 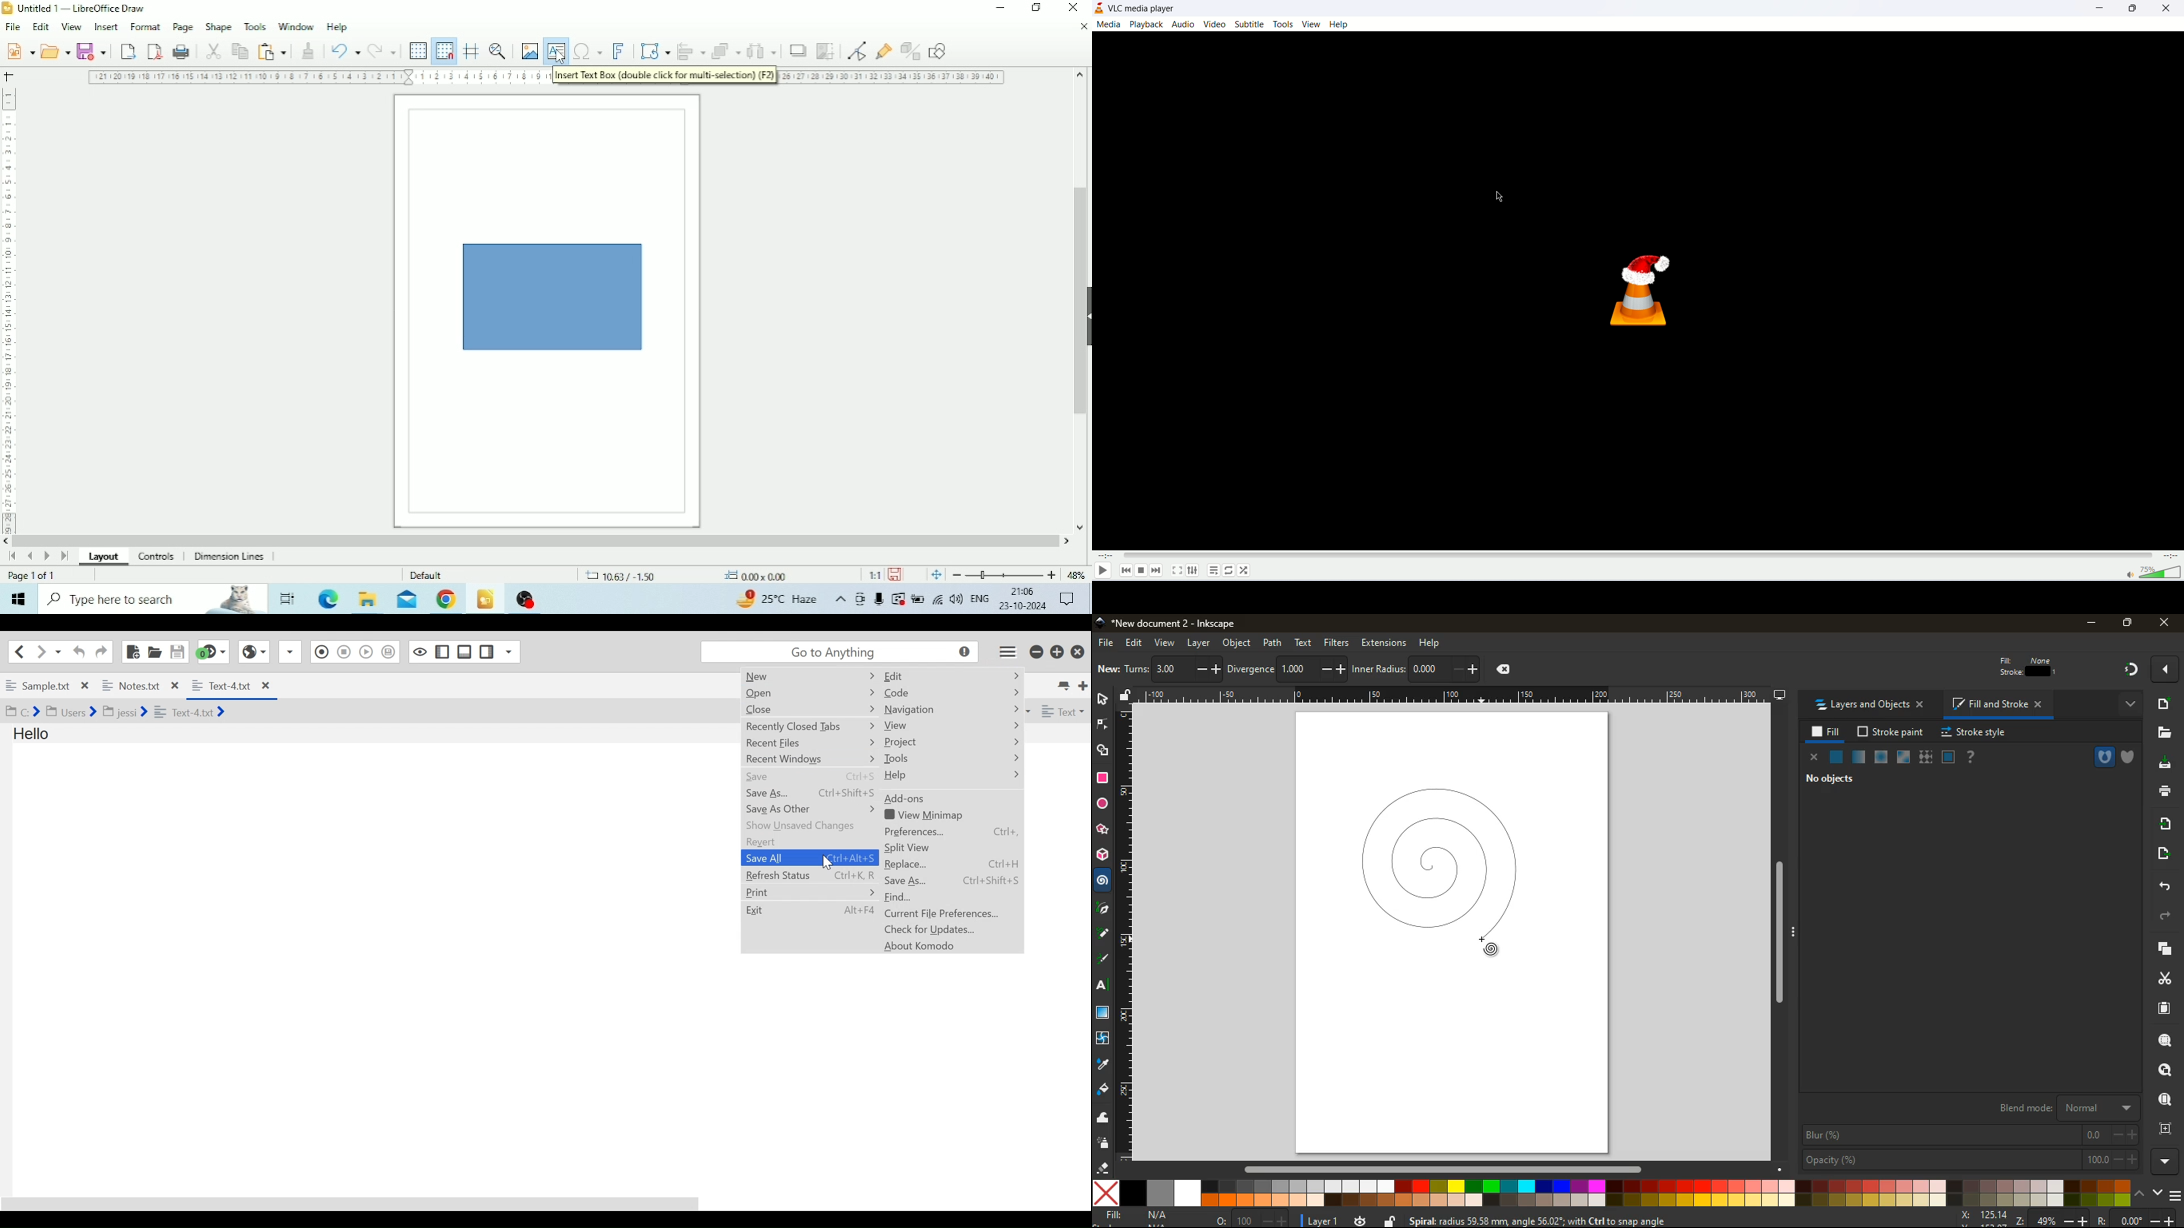 What do you see at coordinates (1179, 624) in the screenshot?
I see `inkscape` at bounding box center [1179, 624].